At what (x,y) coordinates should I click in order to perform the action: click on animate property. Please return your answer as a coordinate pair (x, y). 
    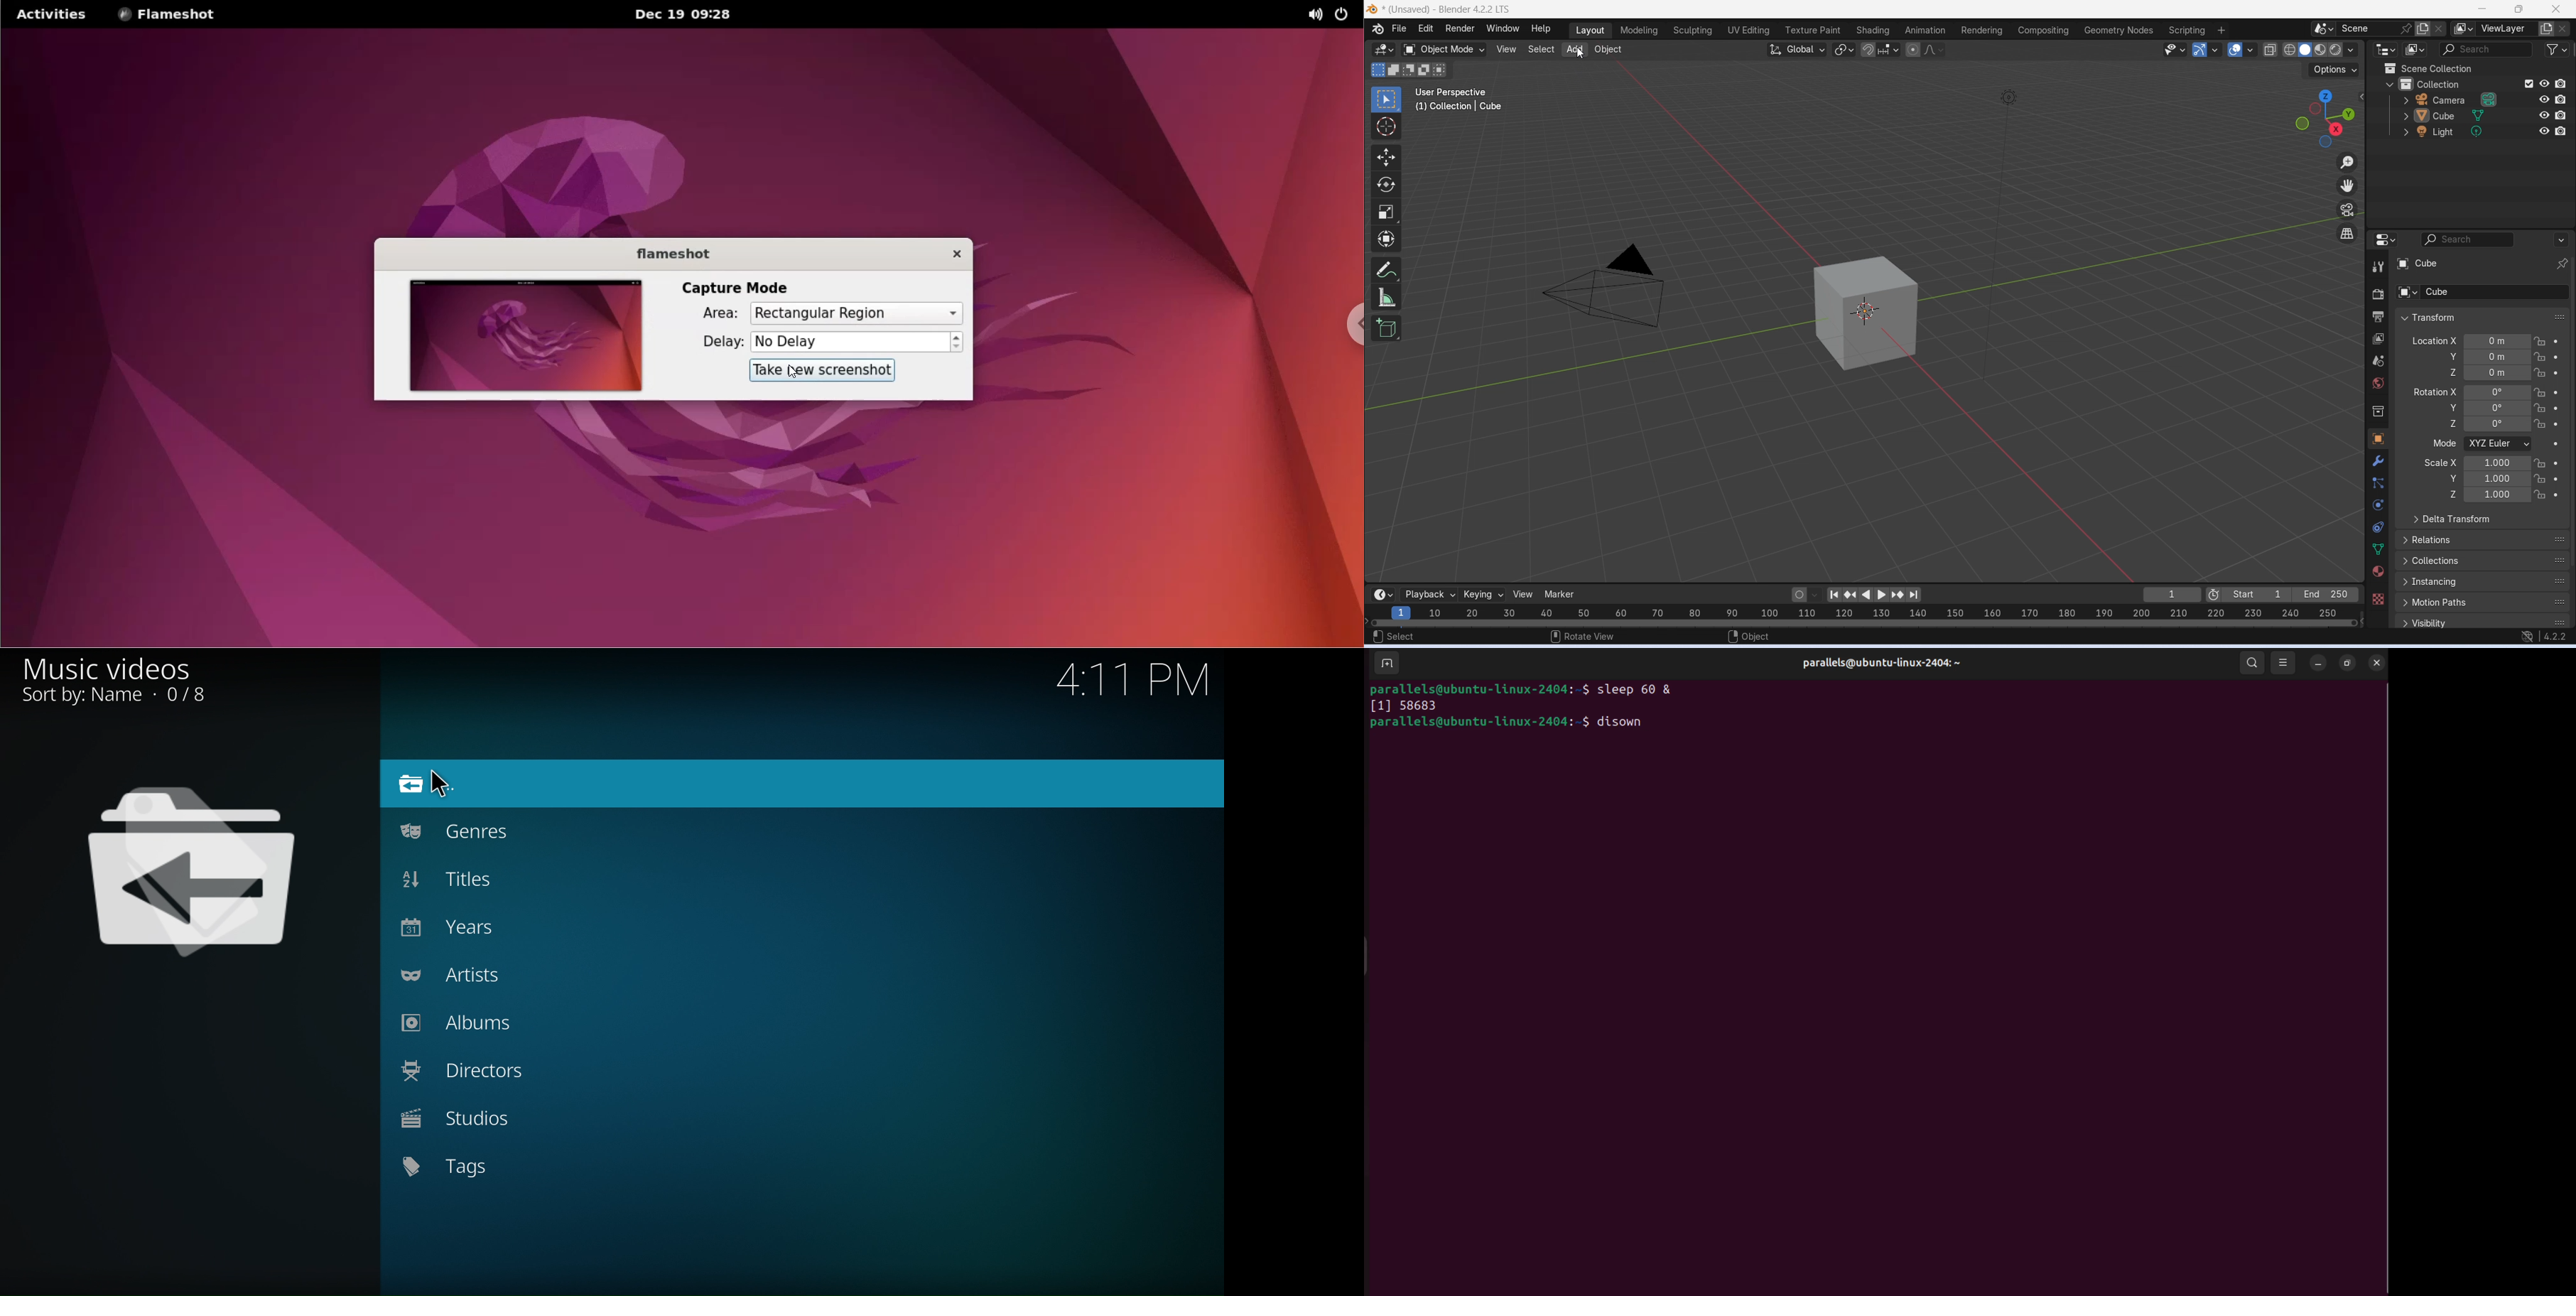
    Looking at the image, I should click on (2556, 424).